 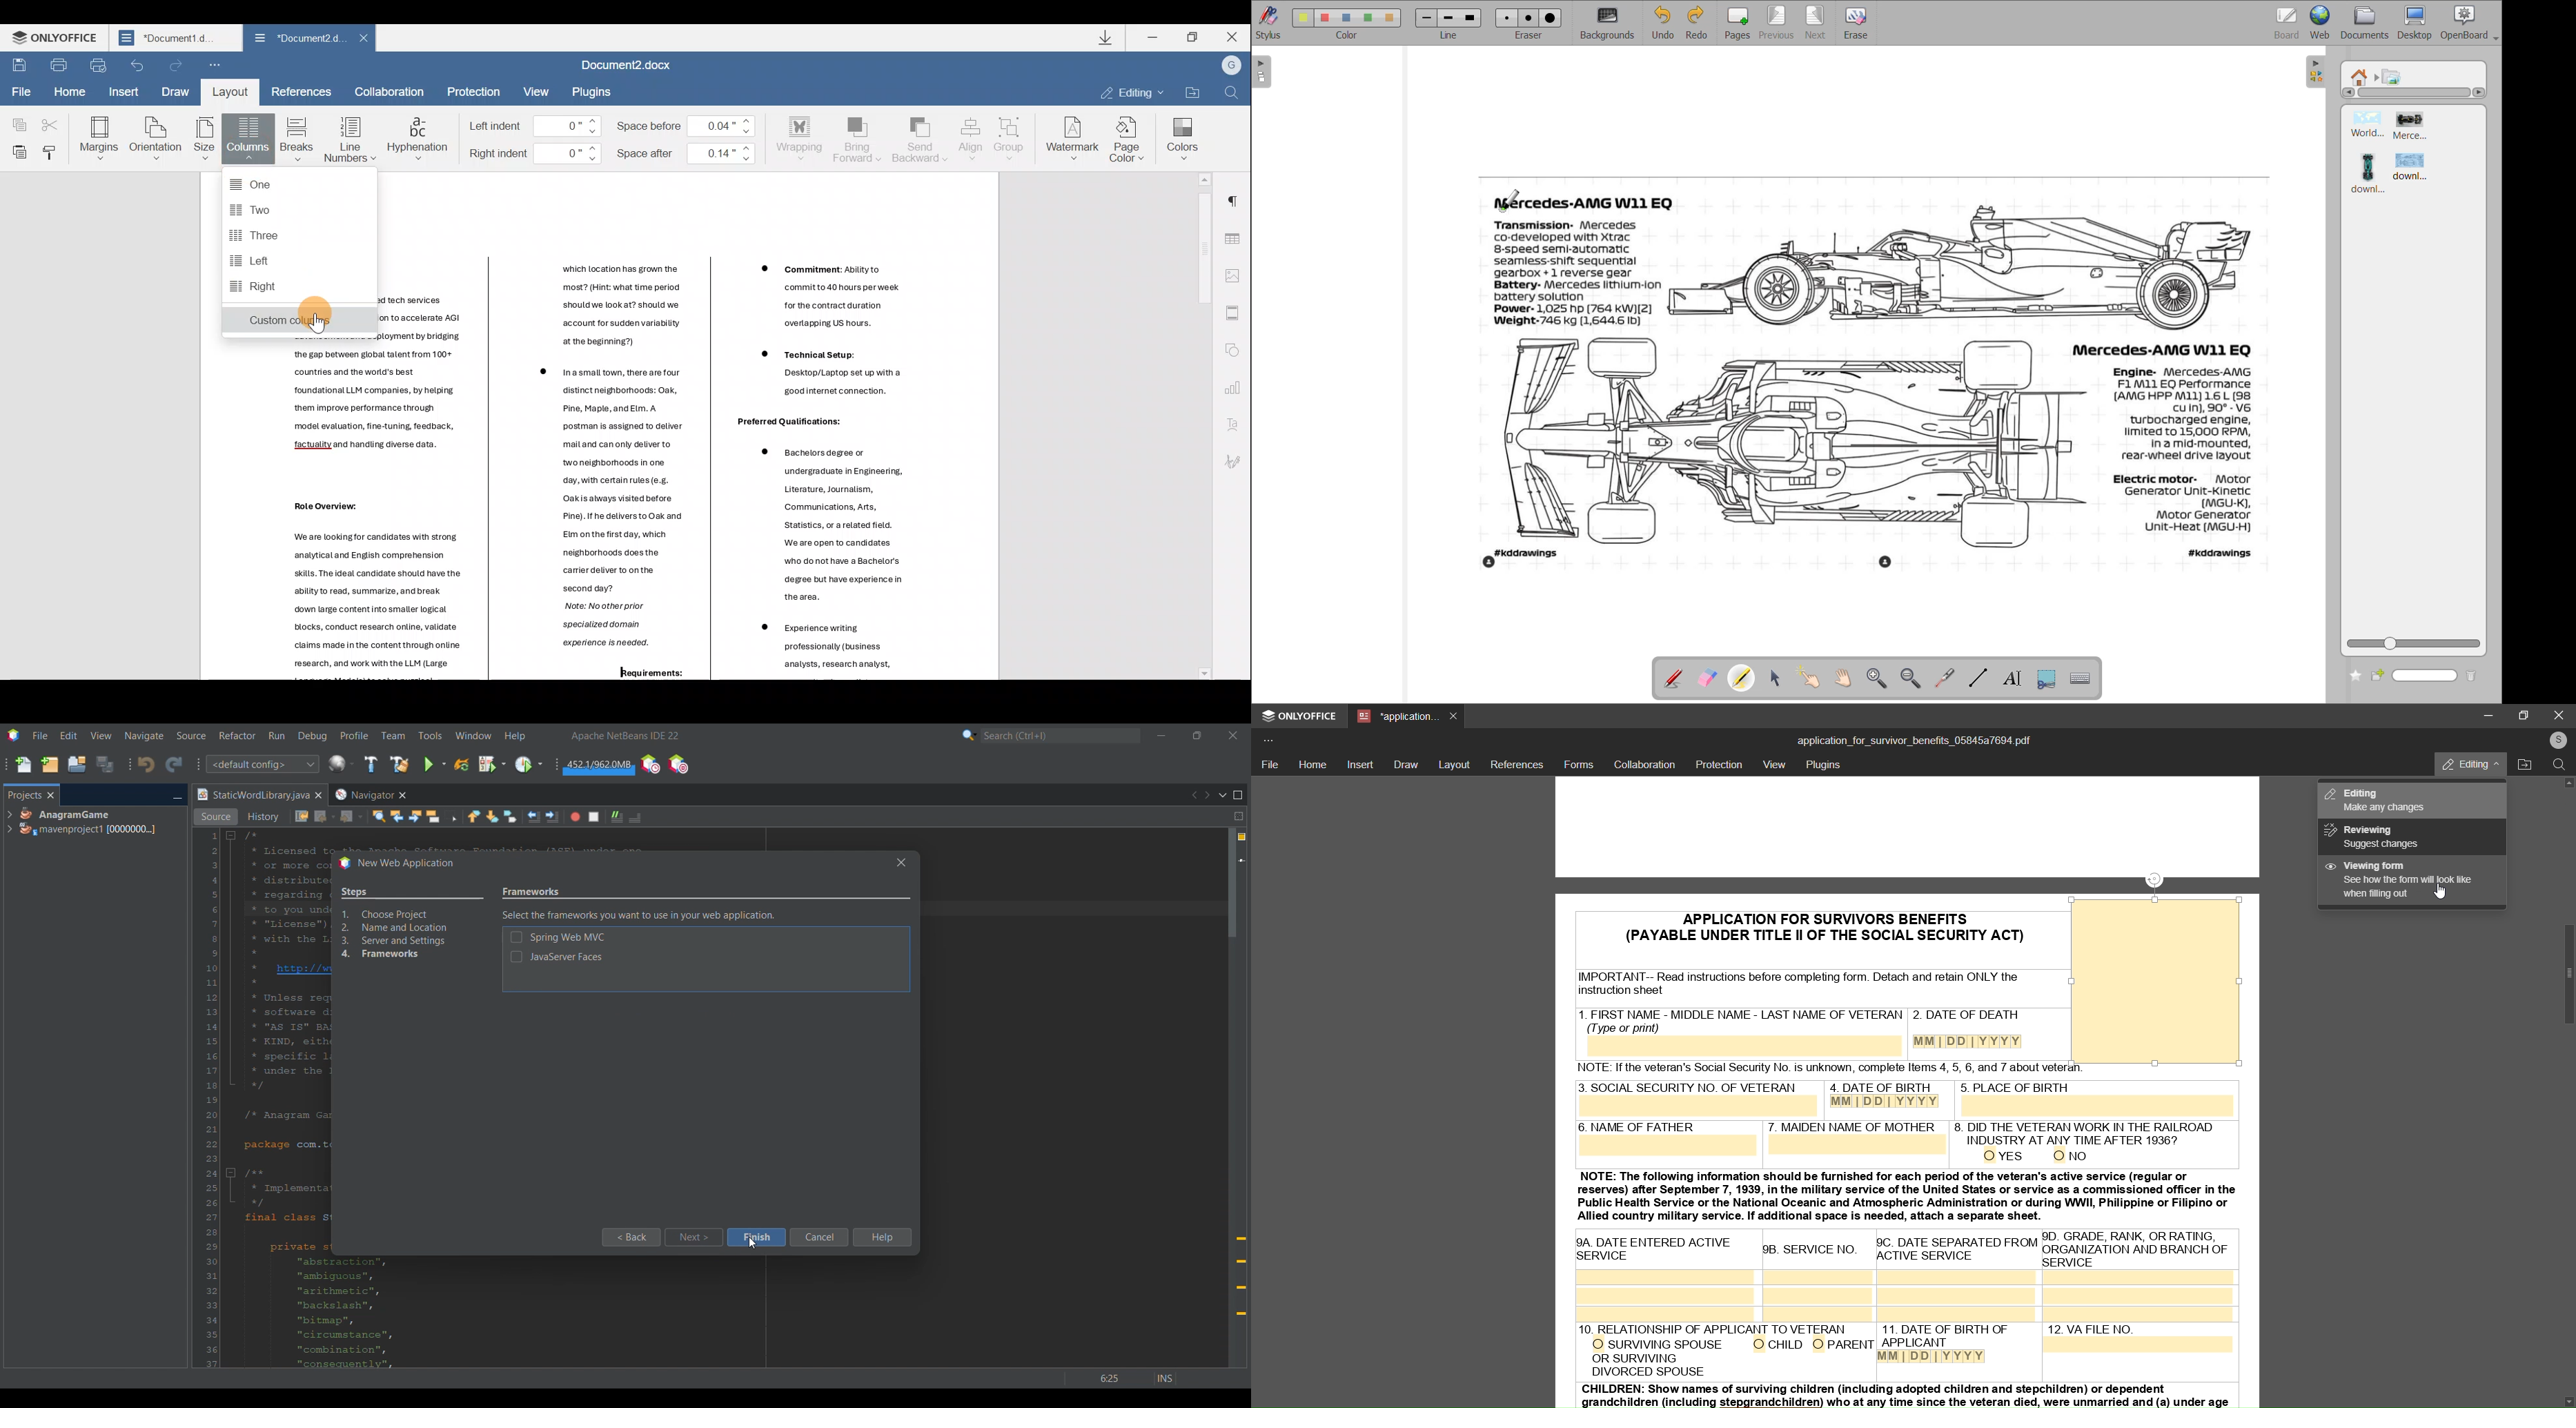 I want to click on next, so click(x=1817, y=22).